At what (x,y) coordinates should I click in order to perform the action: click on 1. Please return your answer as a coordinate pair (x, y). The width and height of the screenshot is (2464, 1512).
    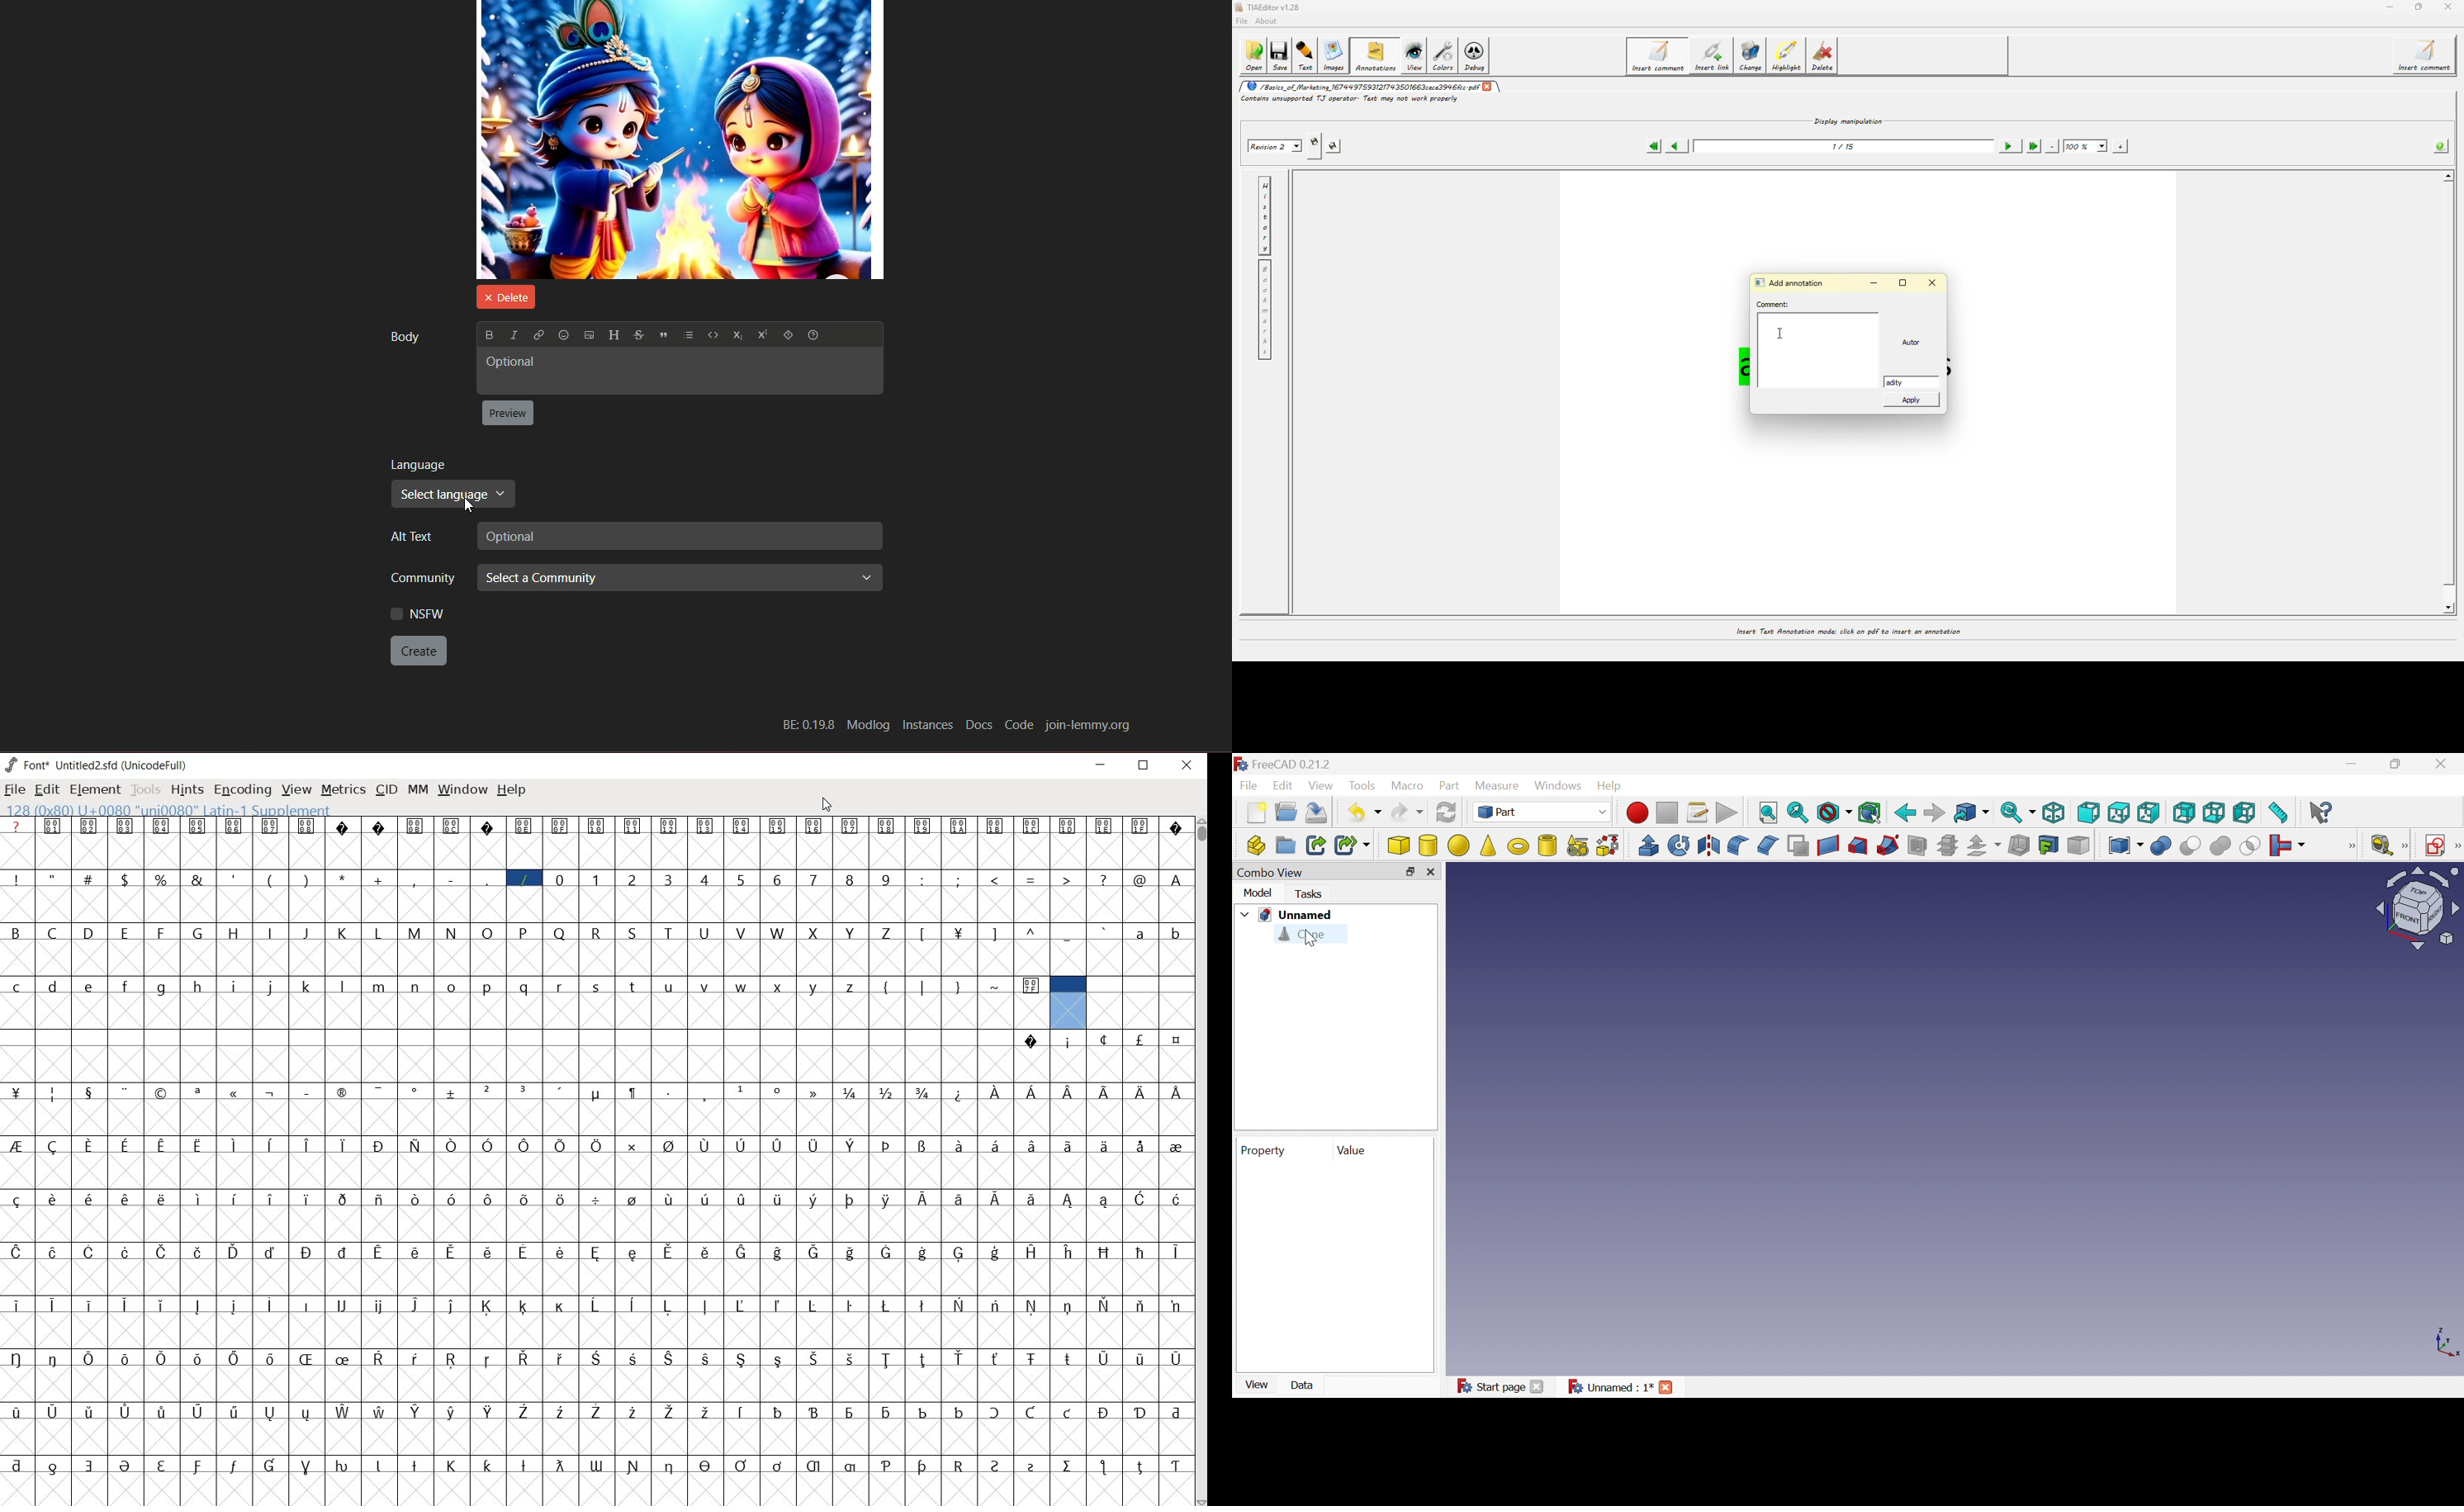
    Looking at the image, I should click on (597, 878).